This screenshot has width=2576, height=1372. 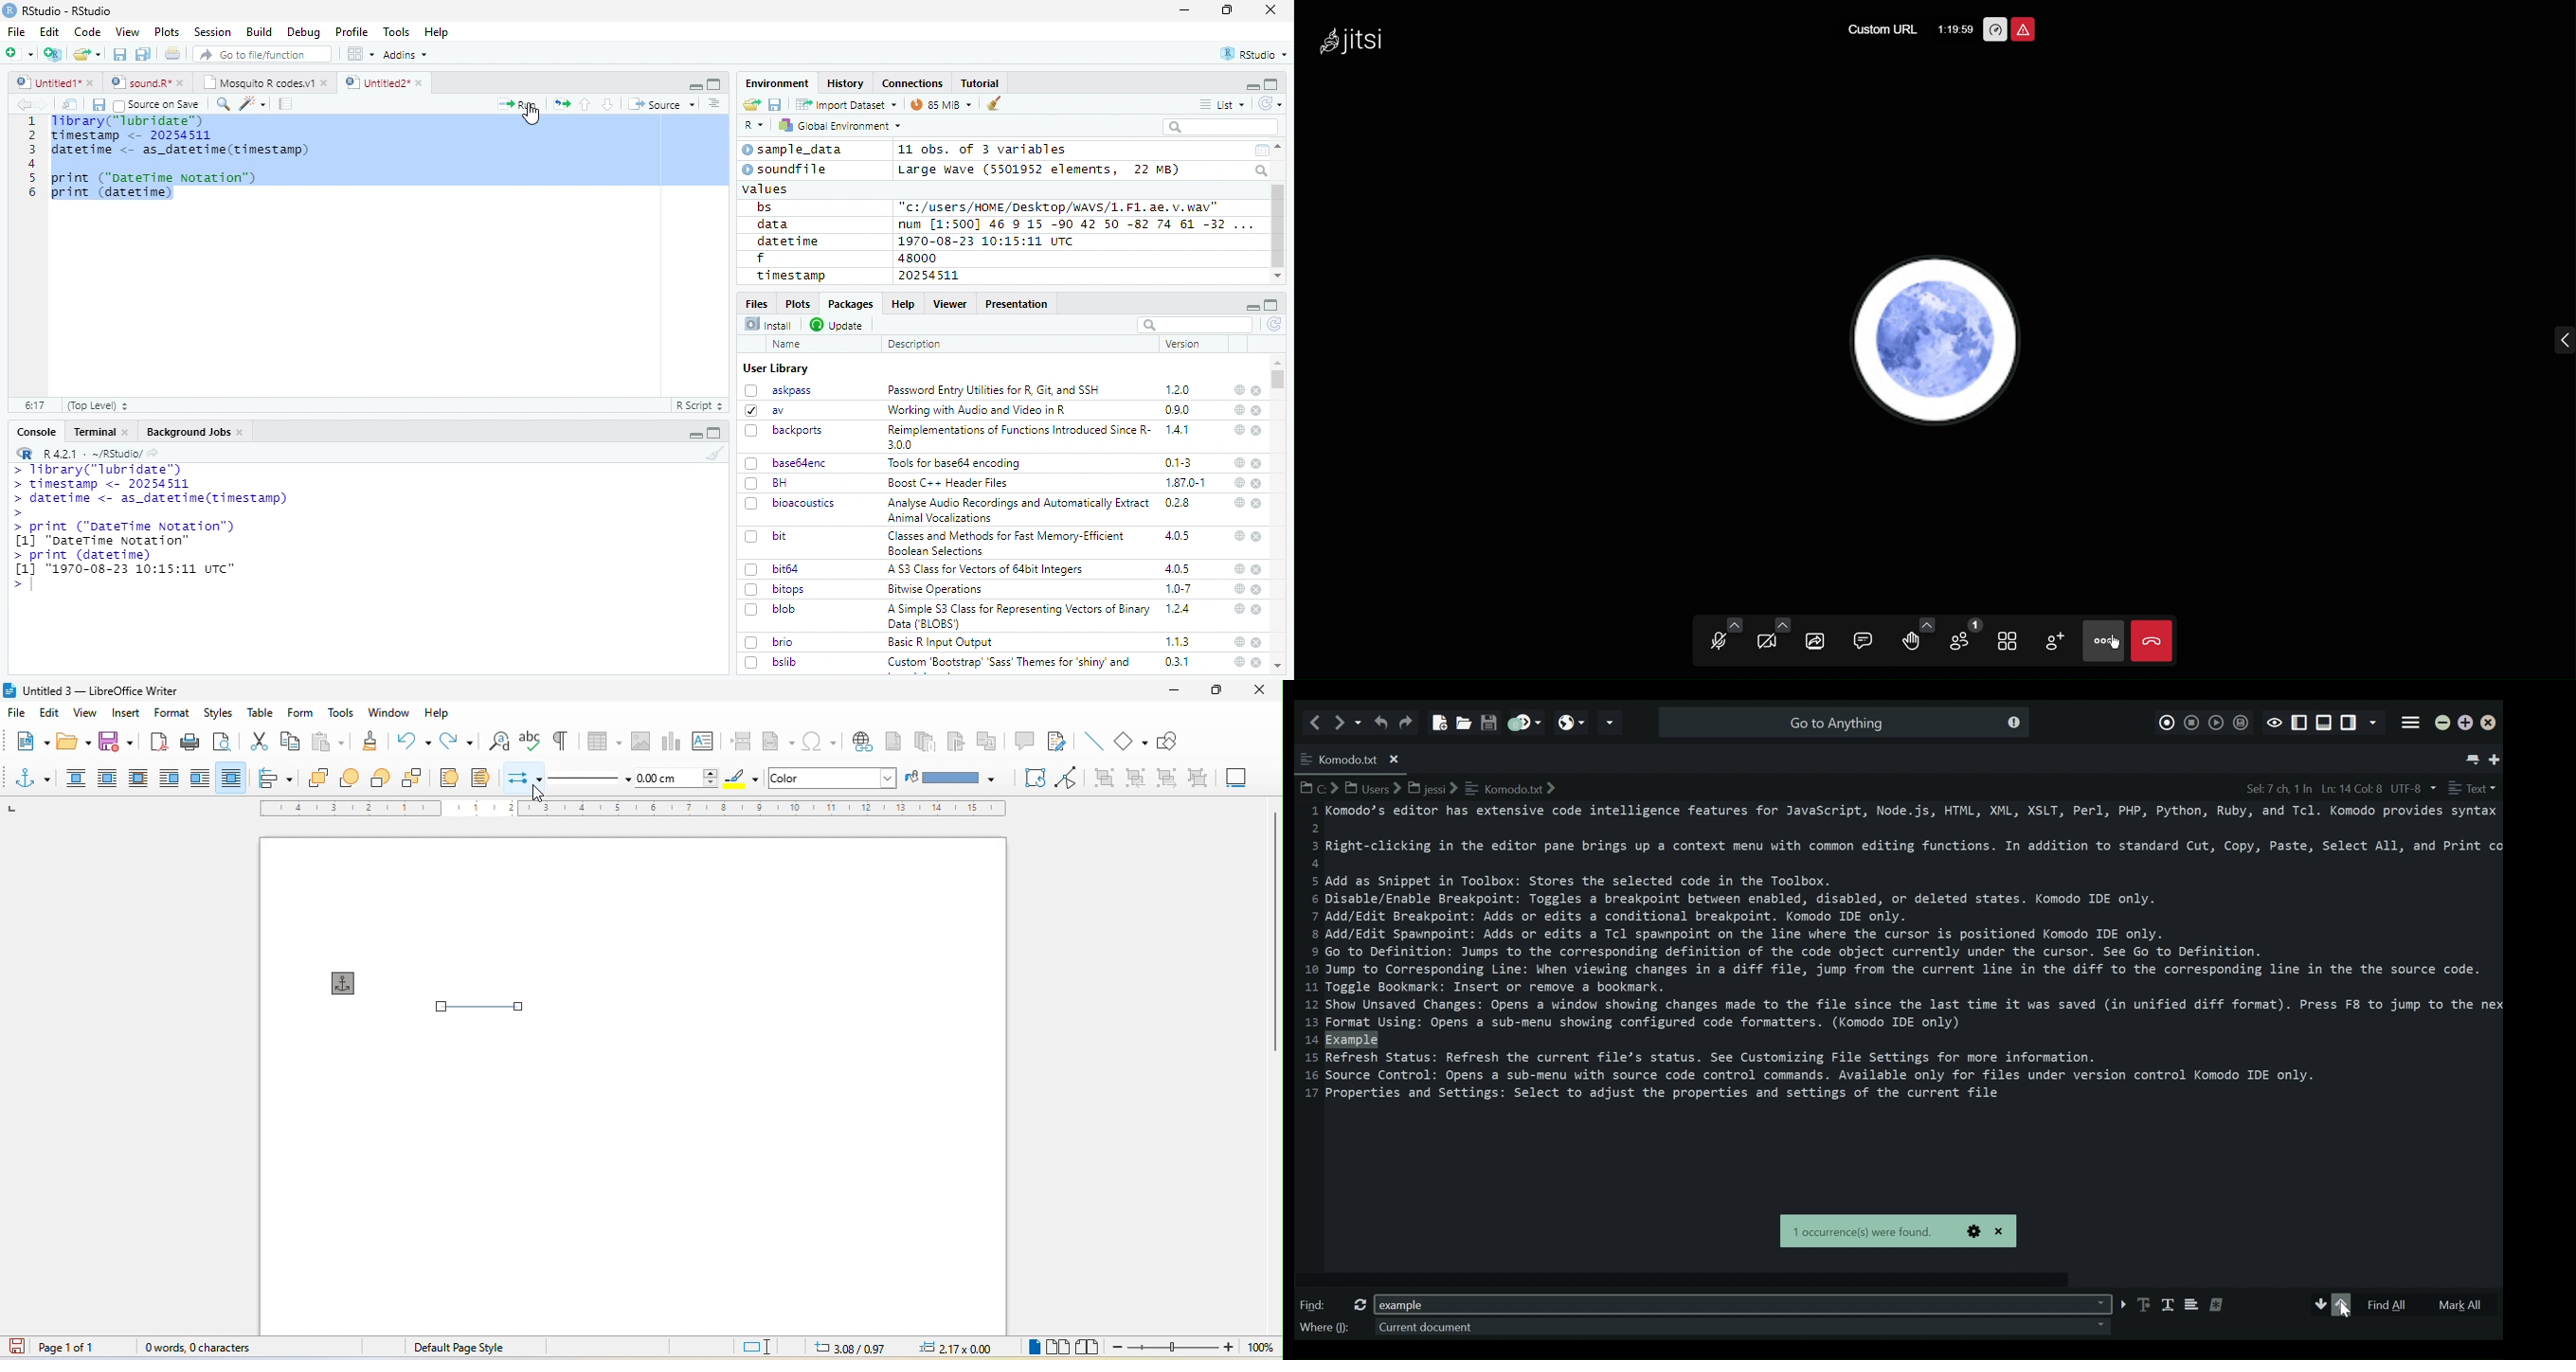 What do you see at coordinates (2216, 722) in the screenshot?
I see `Play Last Macro` at bounding box center [2216, 722].